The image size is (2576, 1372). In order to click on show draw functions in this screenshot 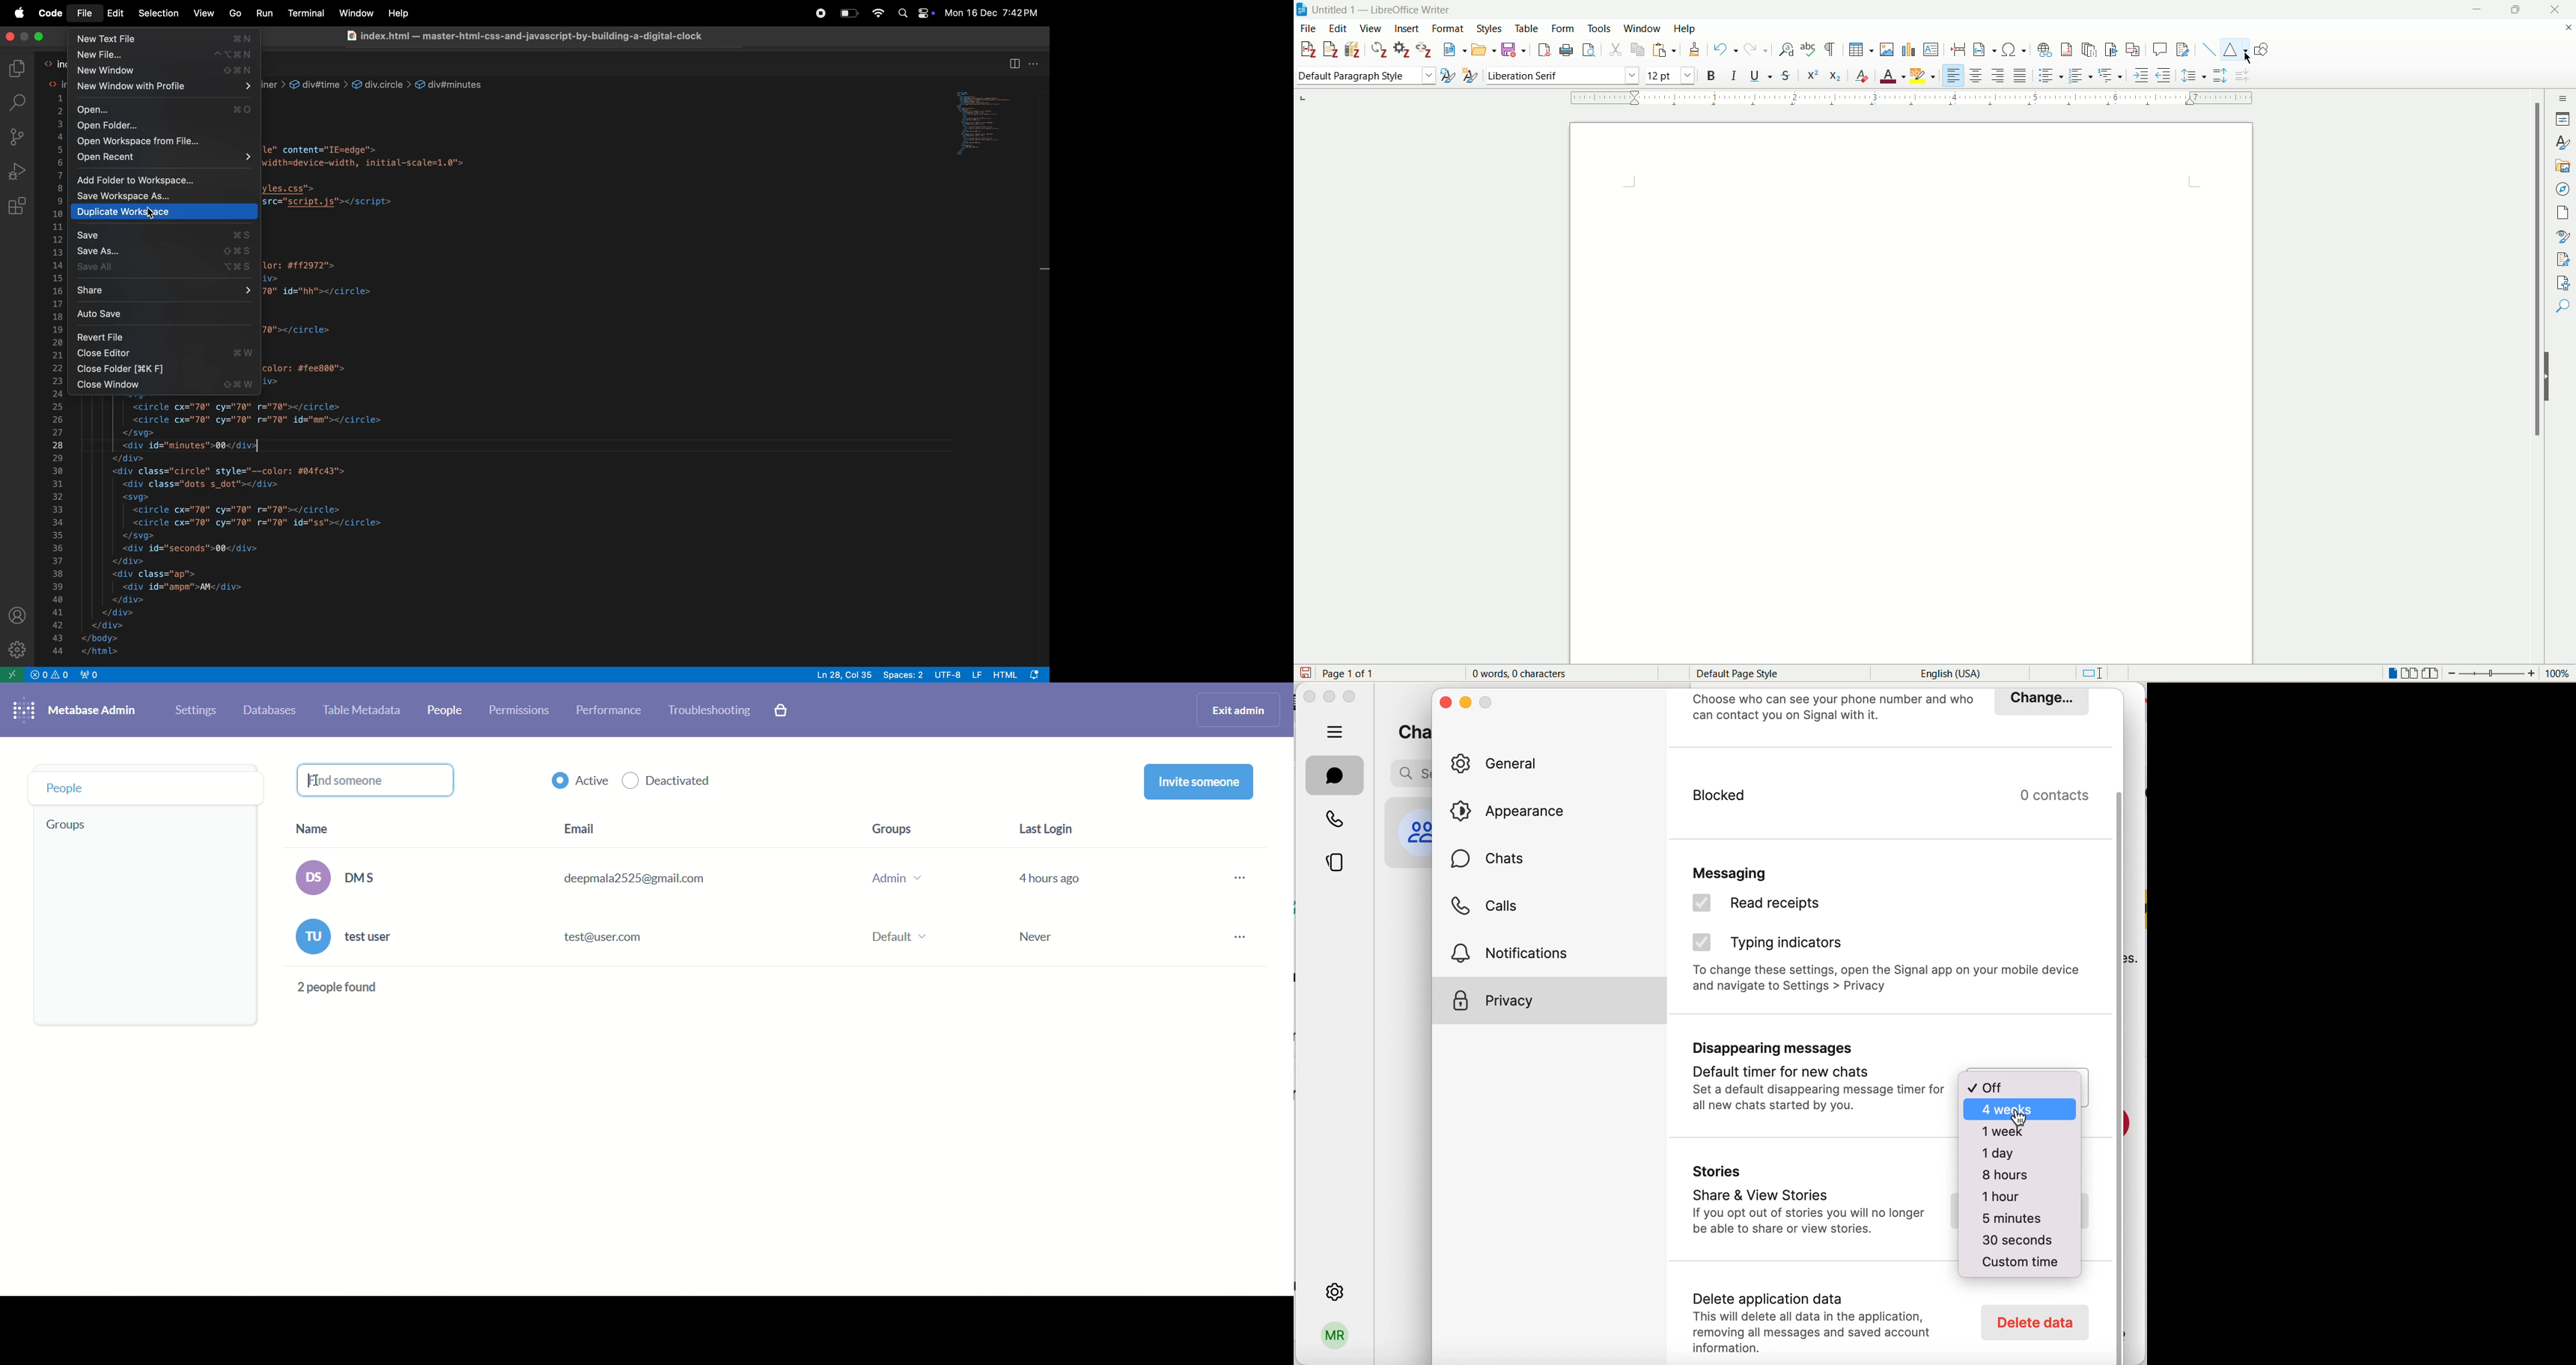, I will do `click(2264, 49)`.